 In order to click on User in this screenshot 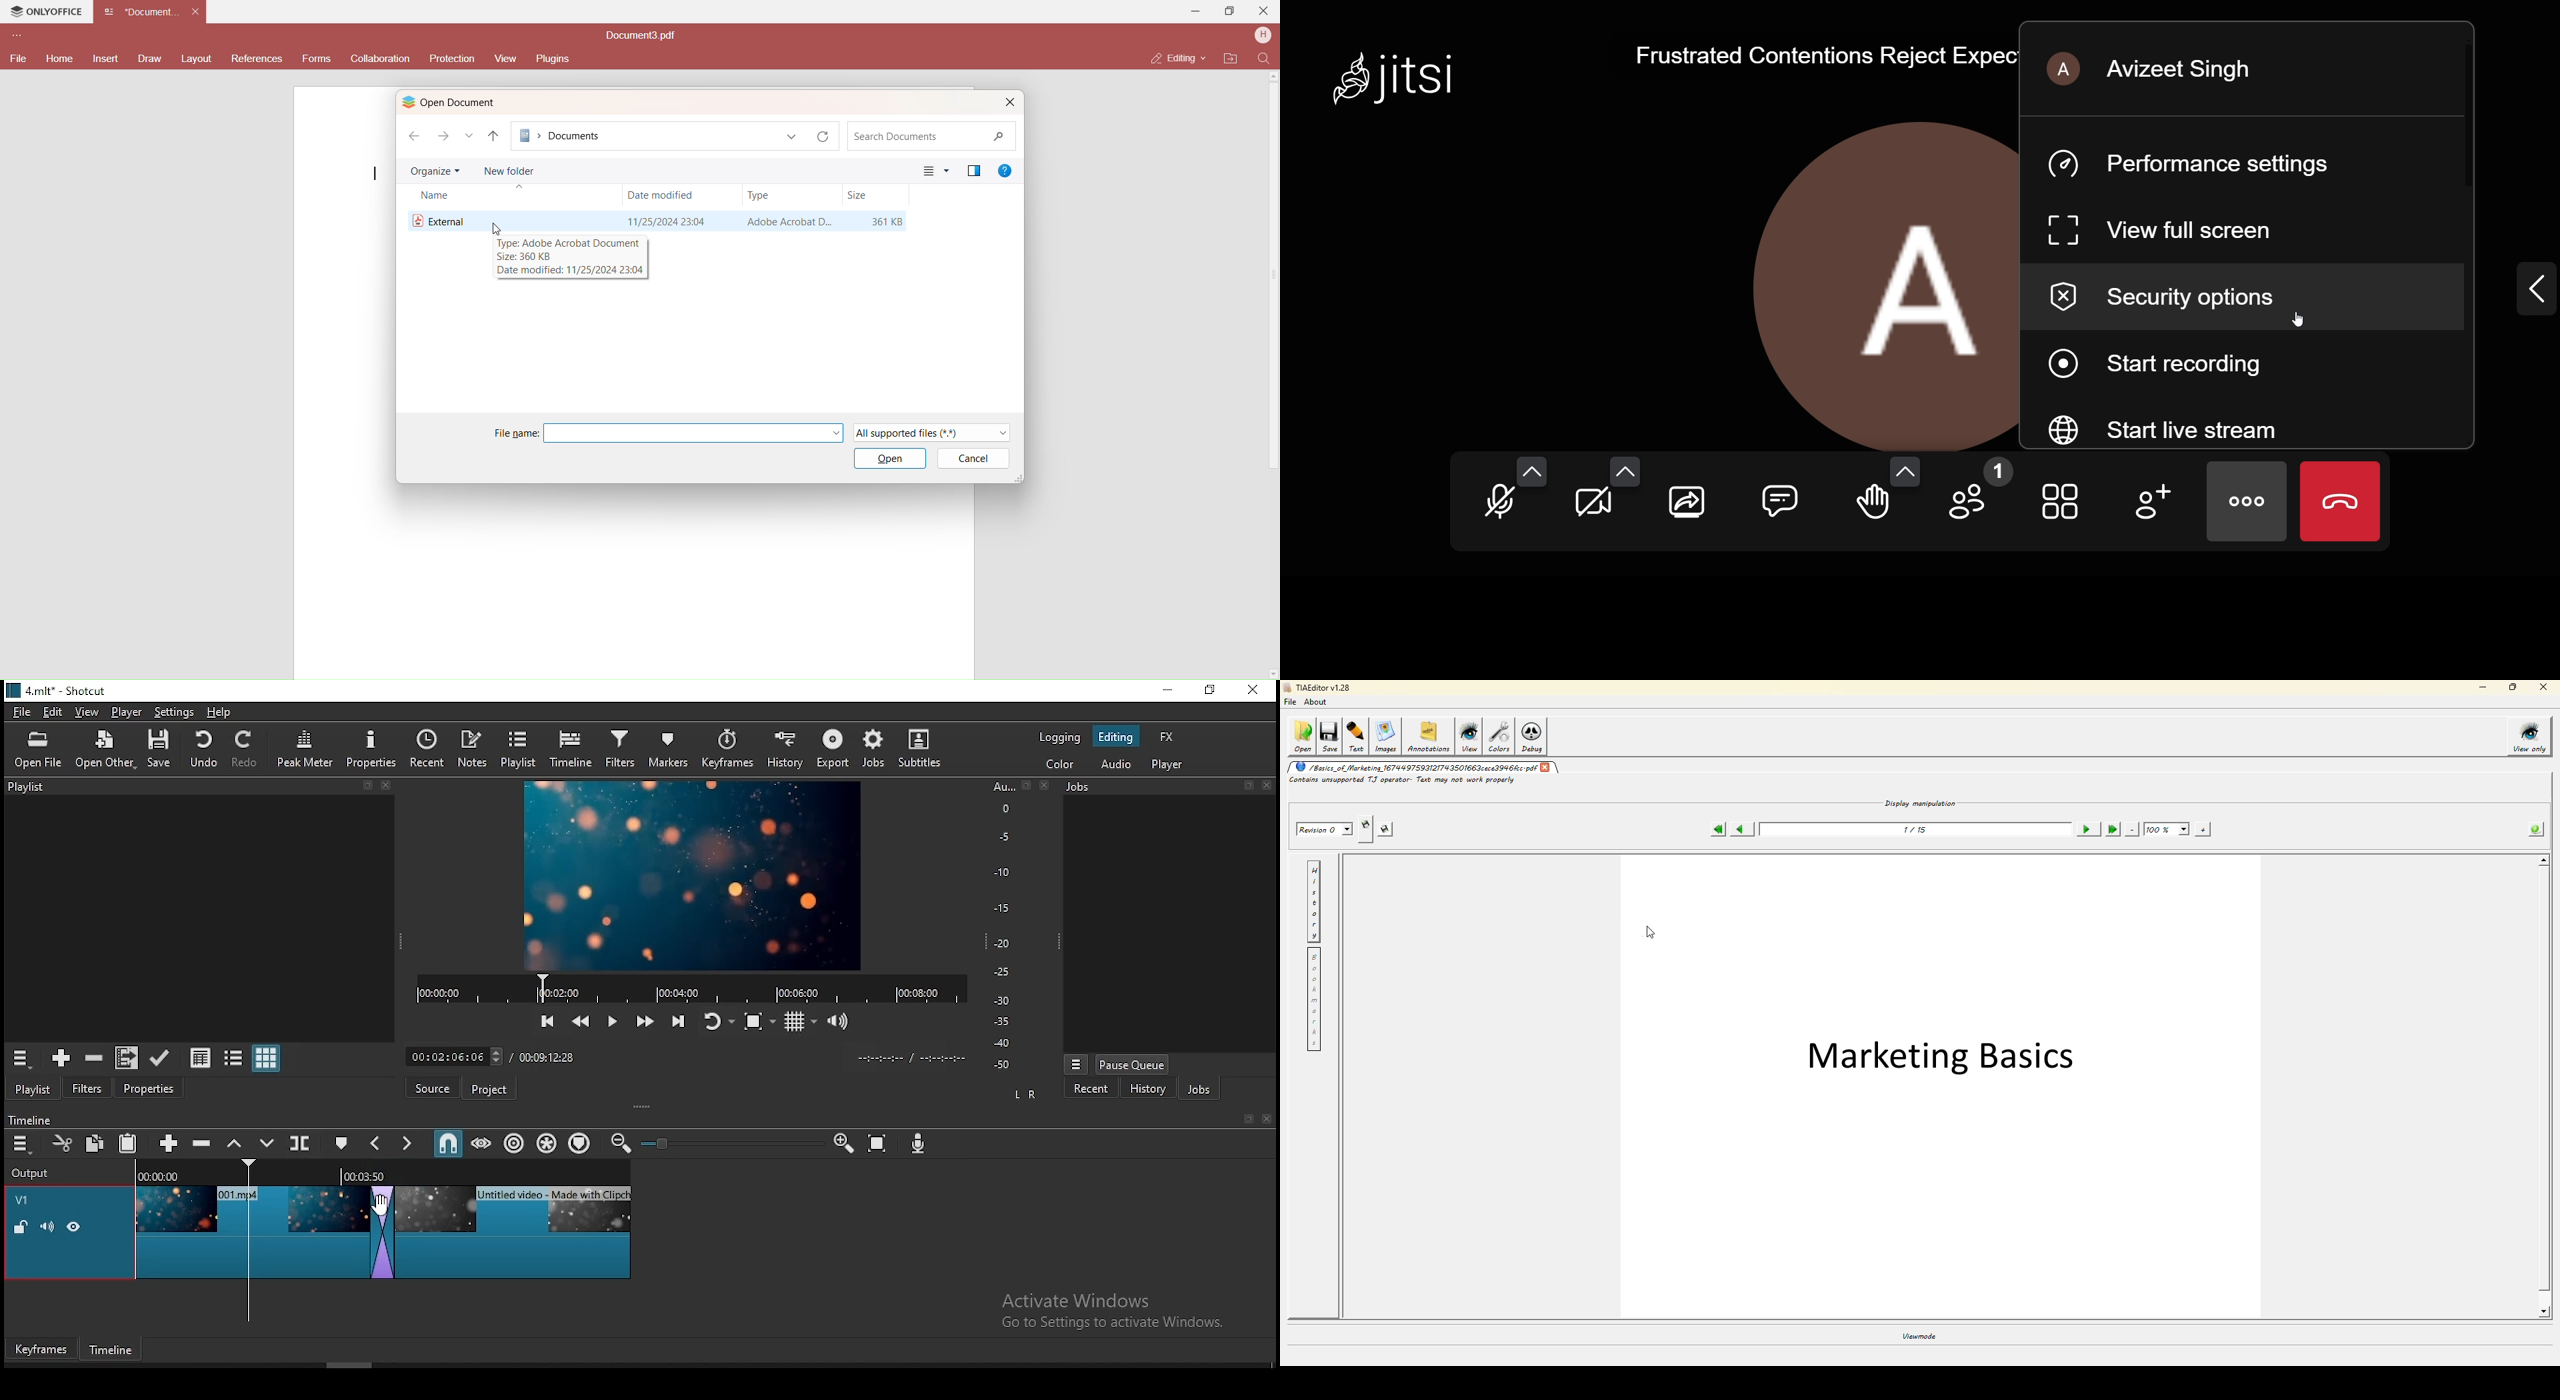, I will do `click(1263, 36)`.